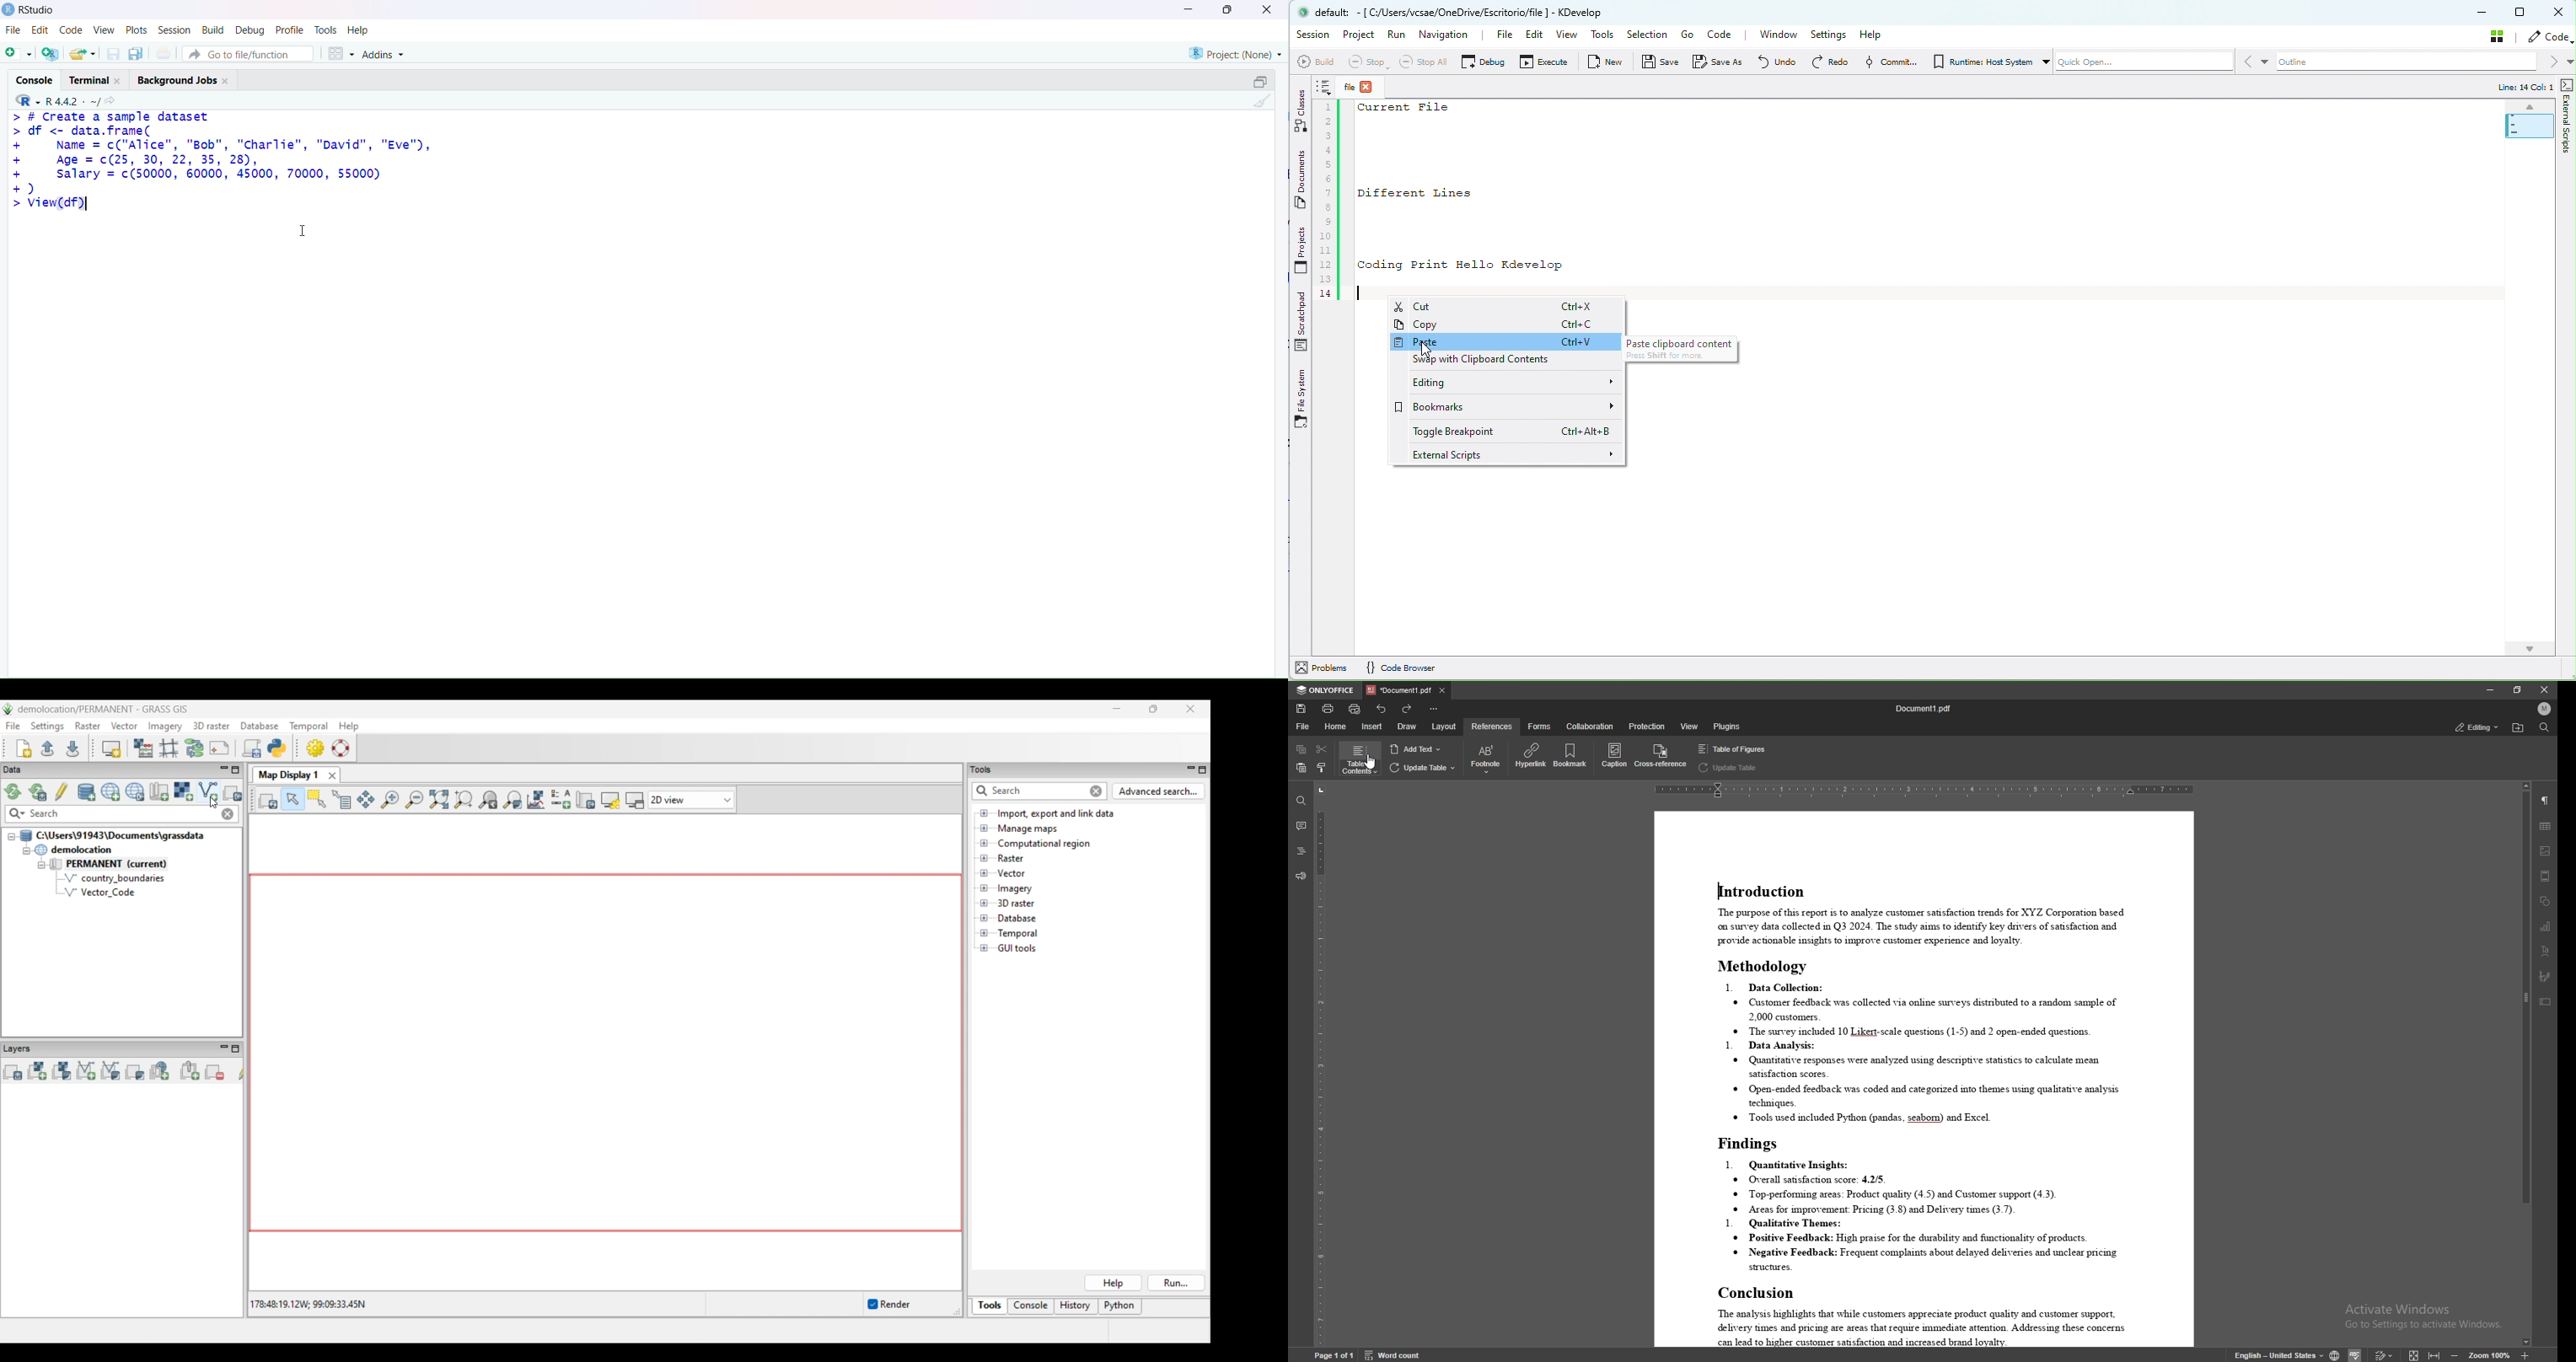 This screenshot has width=2576, height=1372. I want to click on console, so click(35, 80).